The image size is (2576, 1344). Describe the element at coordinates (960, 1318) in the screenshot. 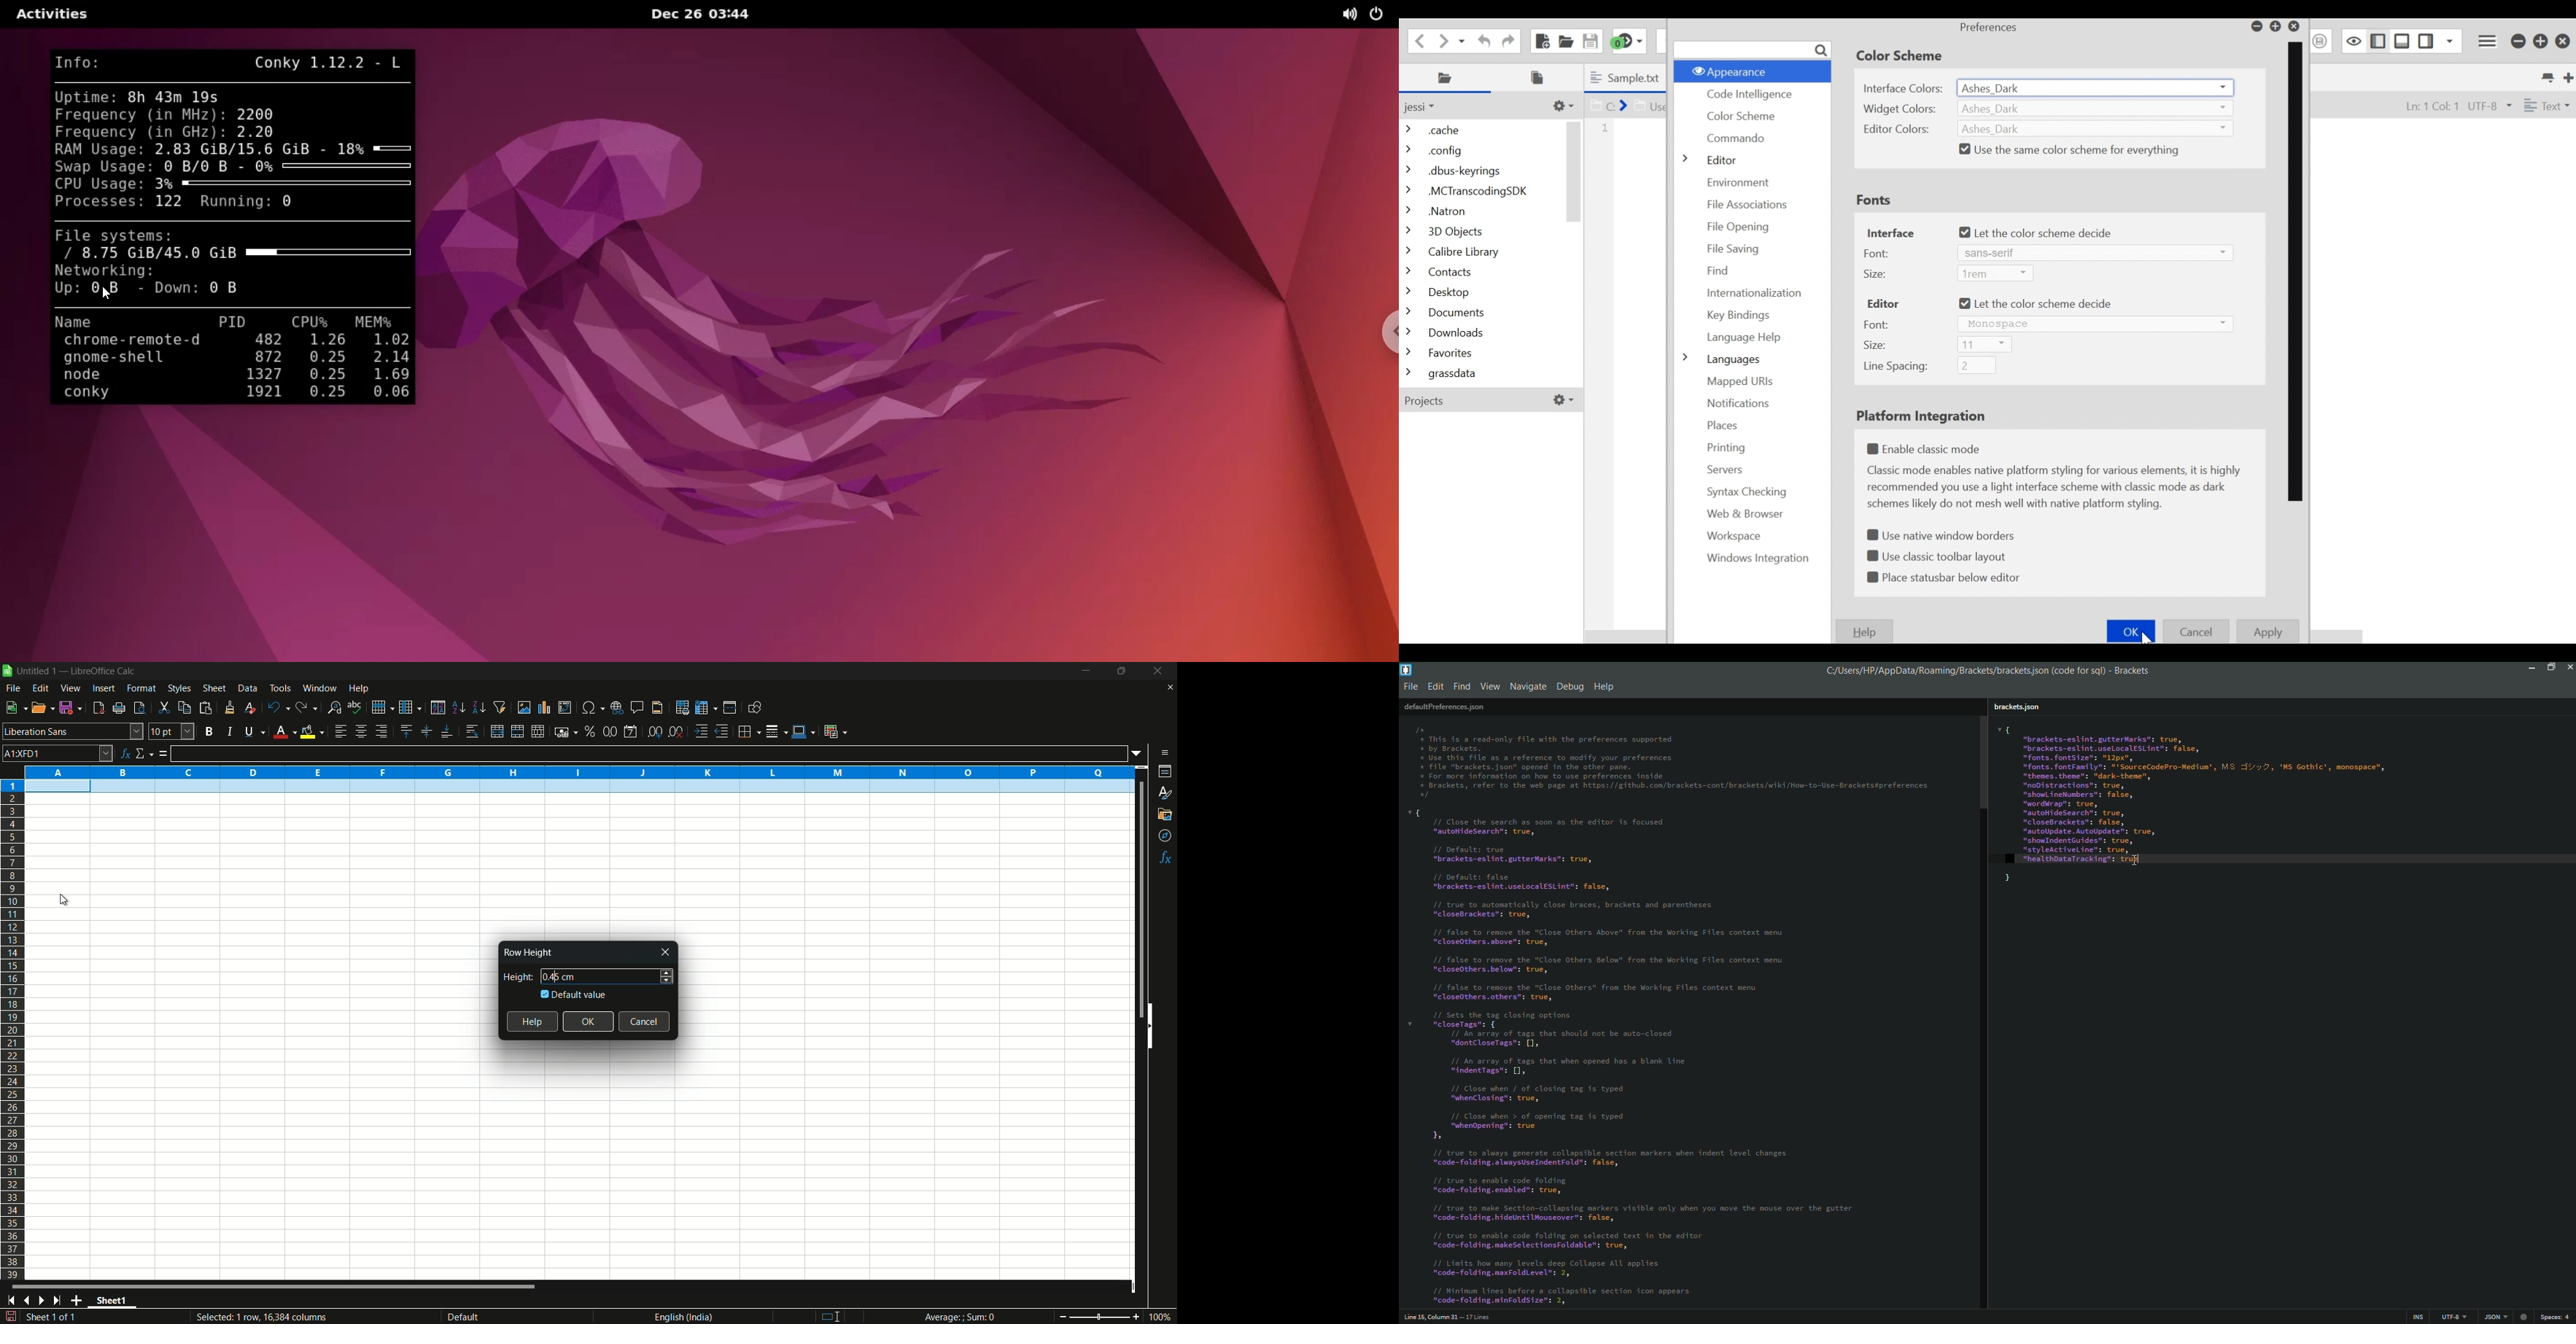

I see `Average; Sum 0` at that location.